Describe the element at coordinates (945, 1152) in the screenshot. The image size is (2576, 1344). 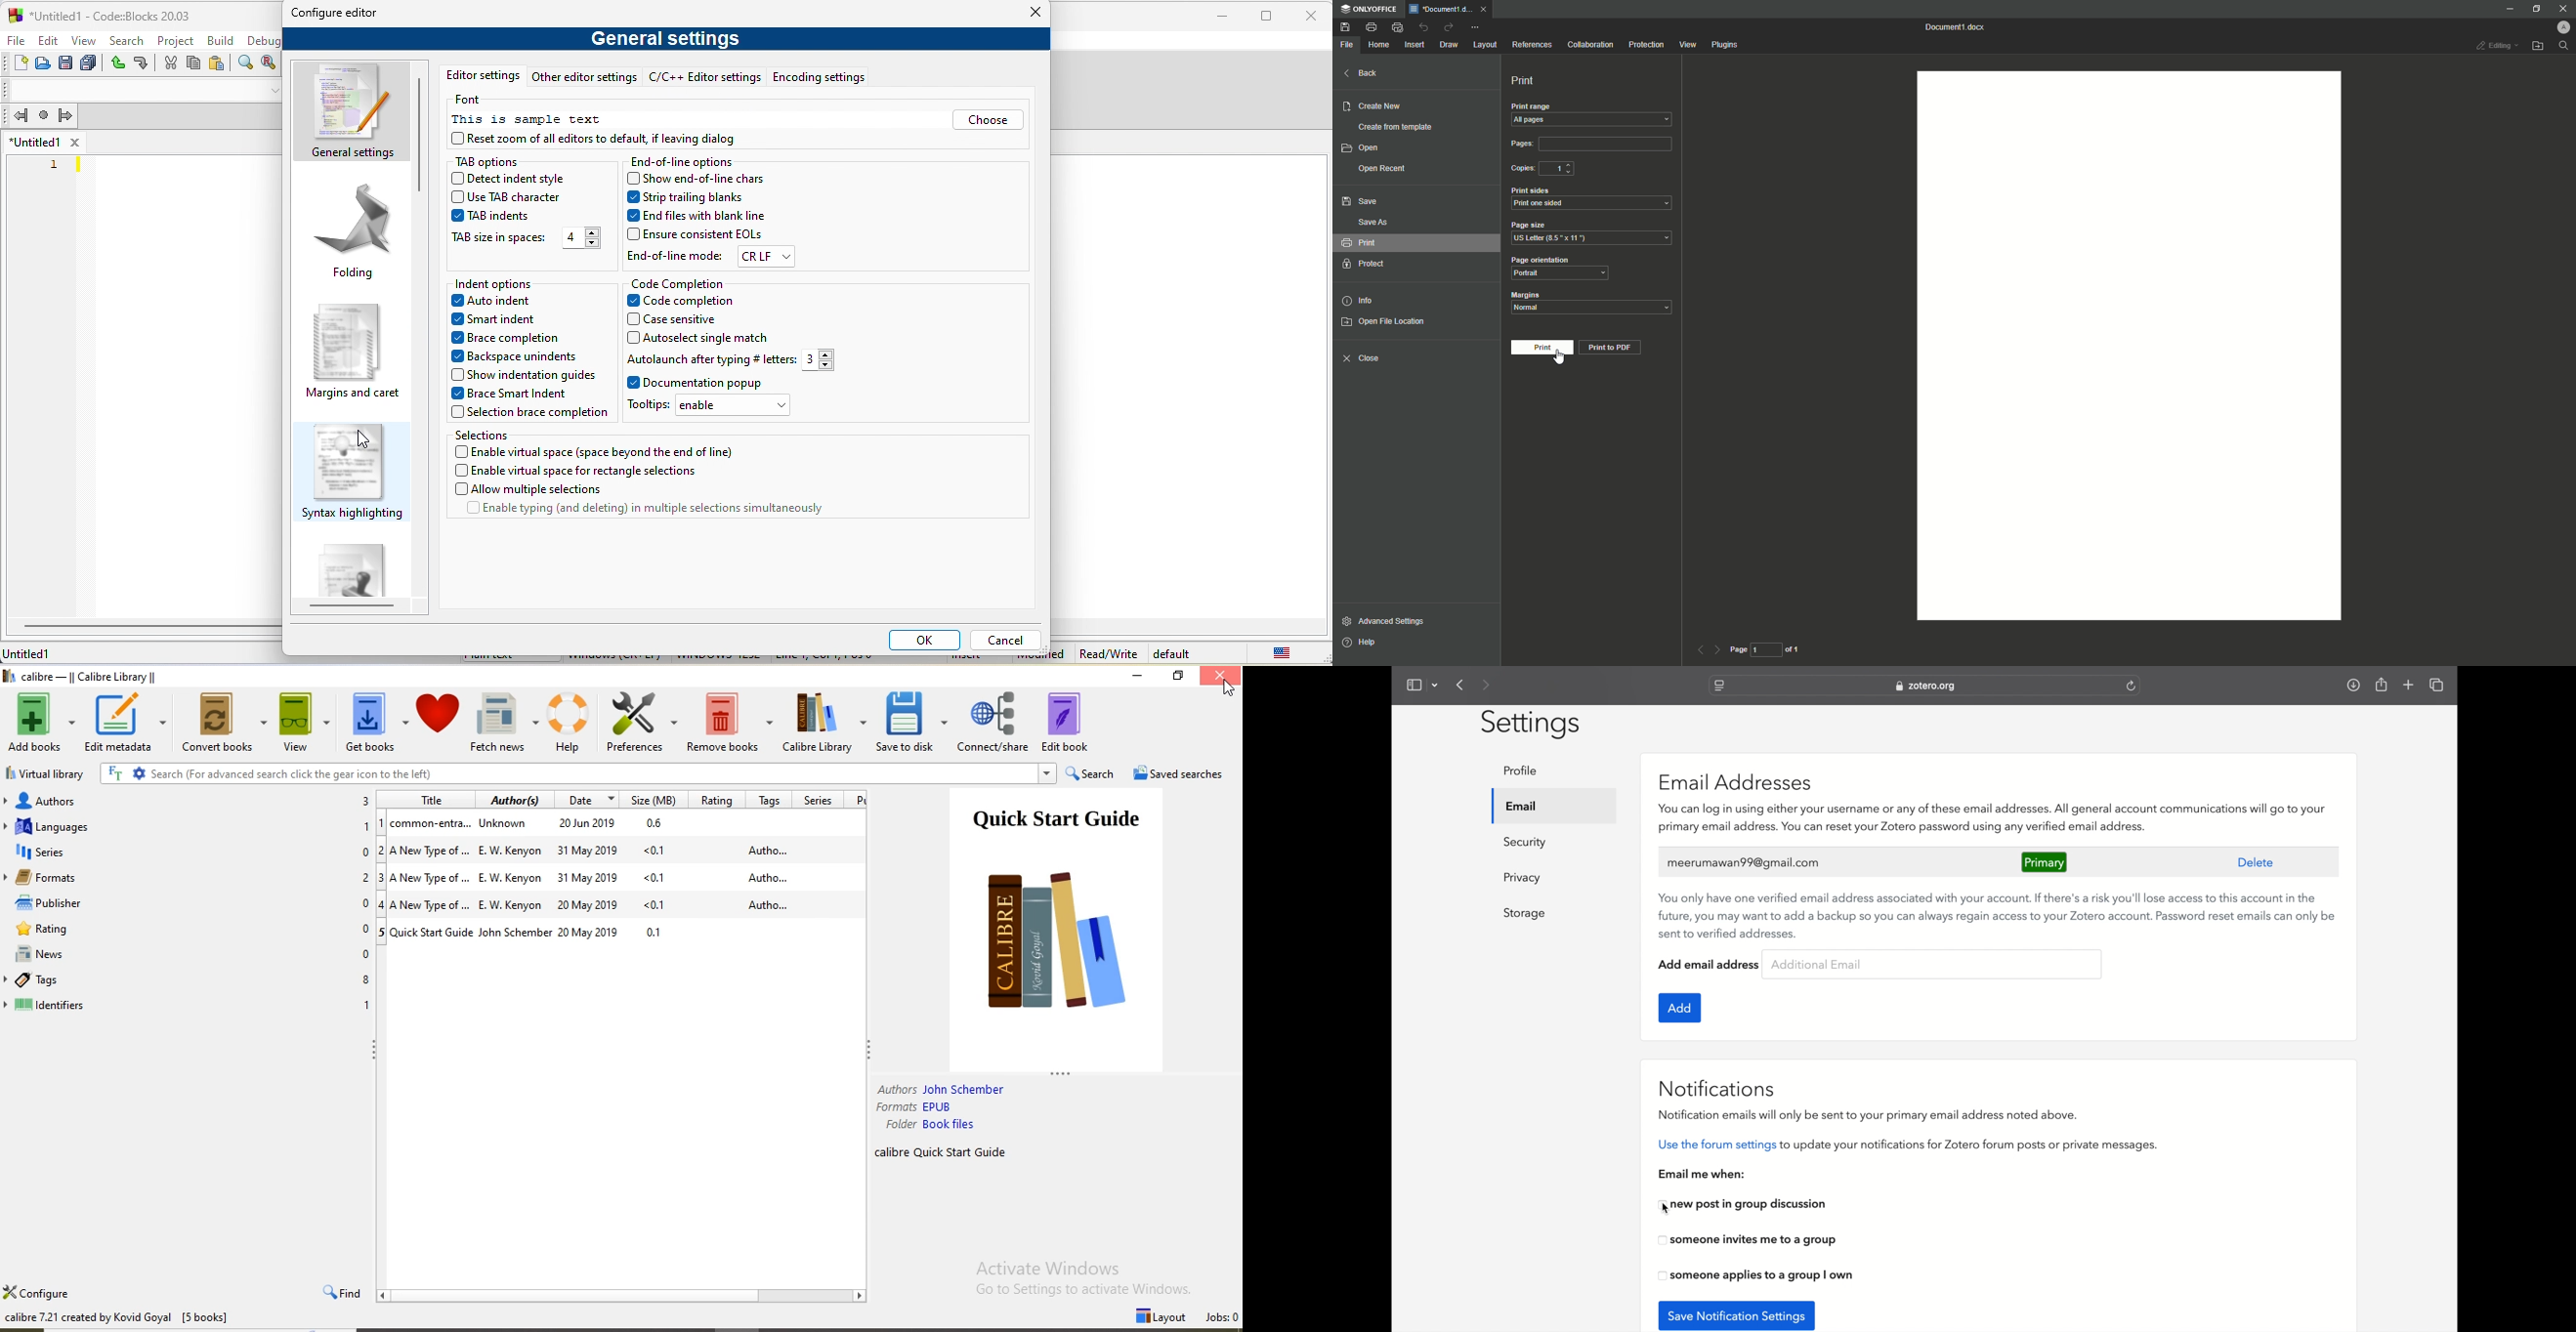
I see `calibre Quick Start Guide` at that location.